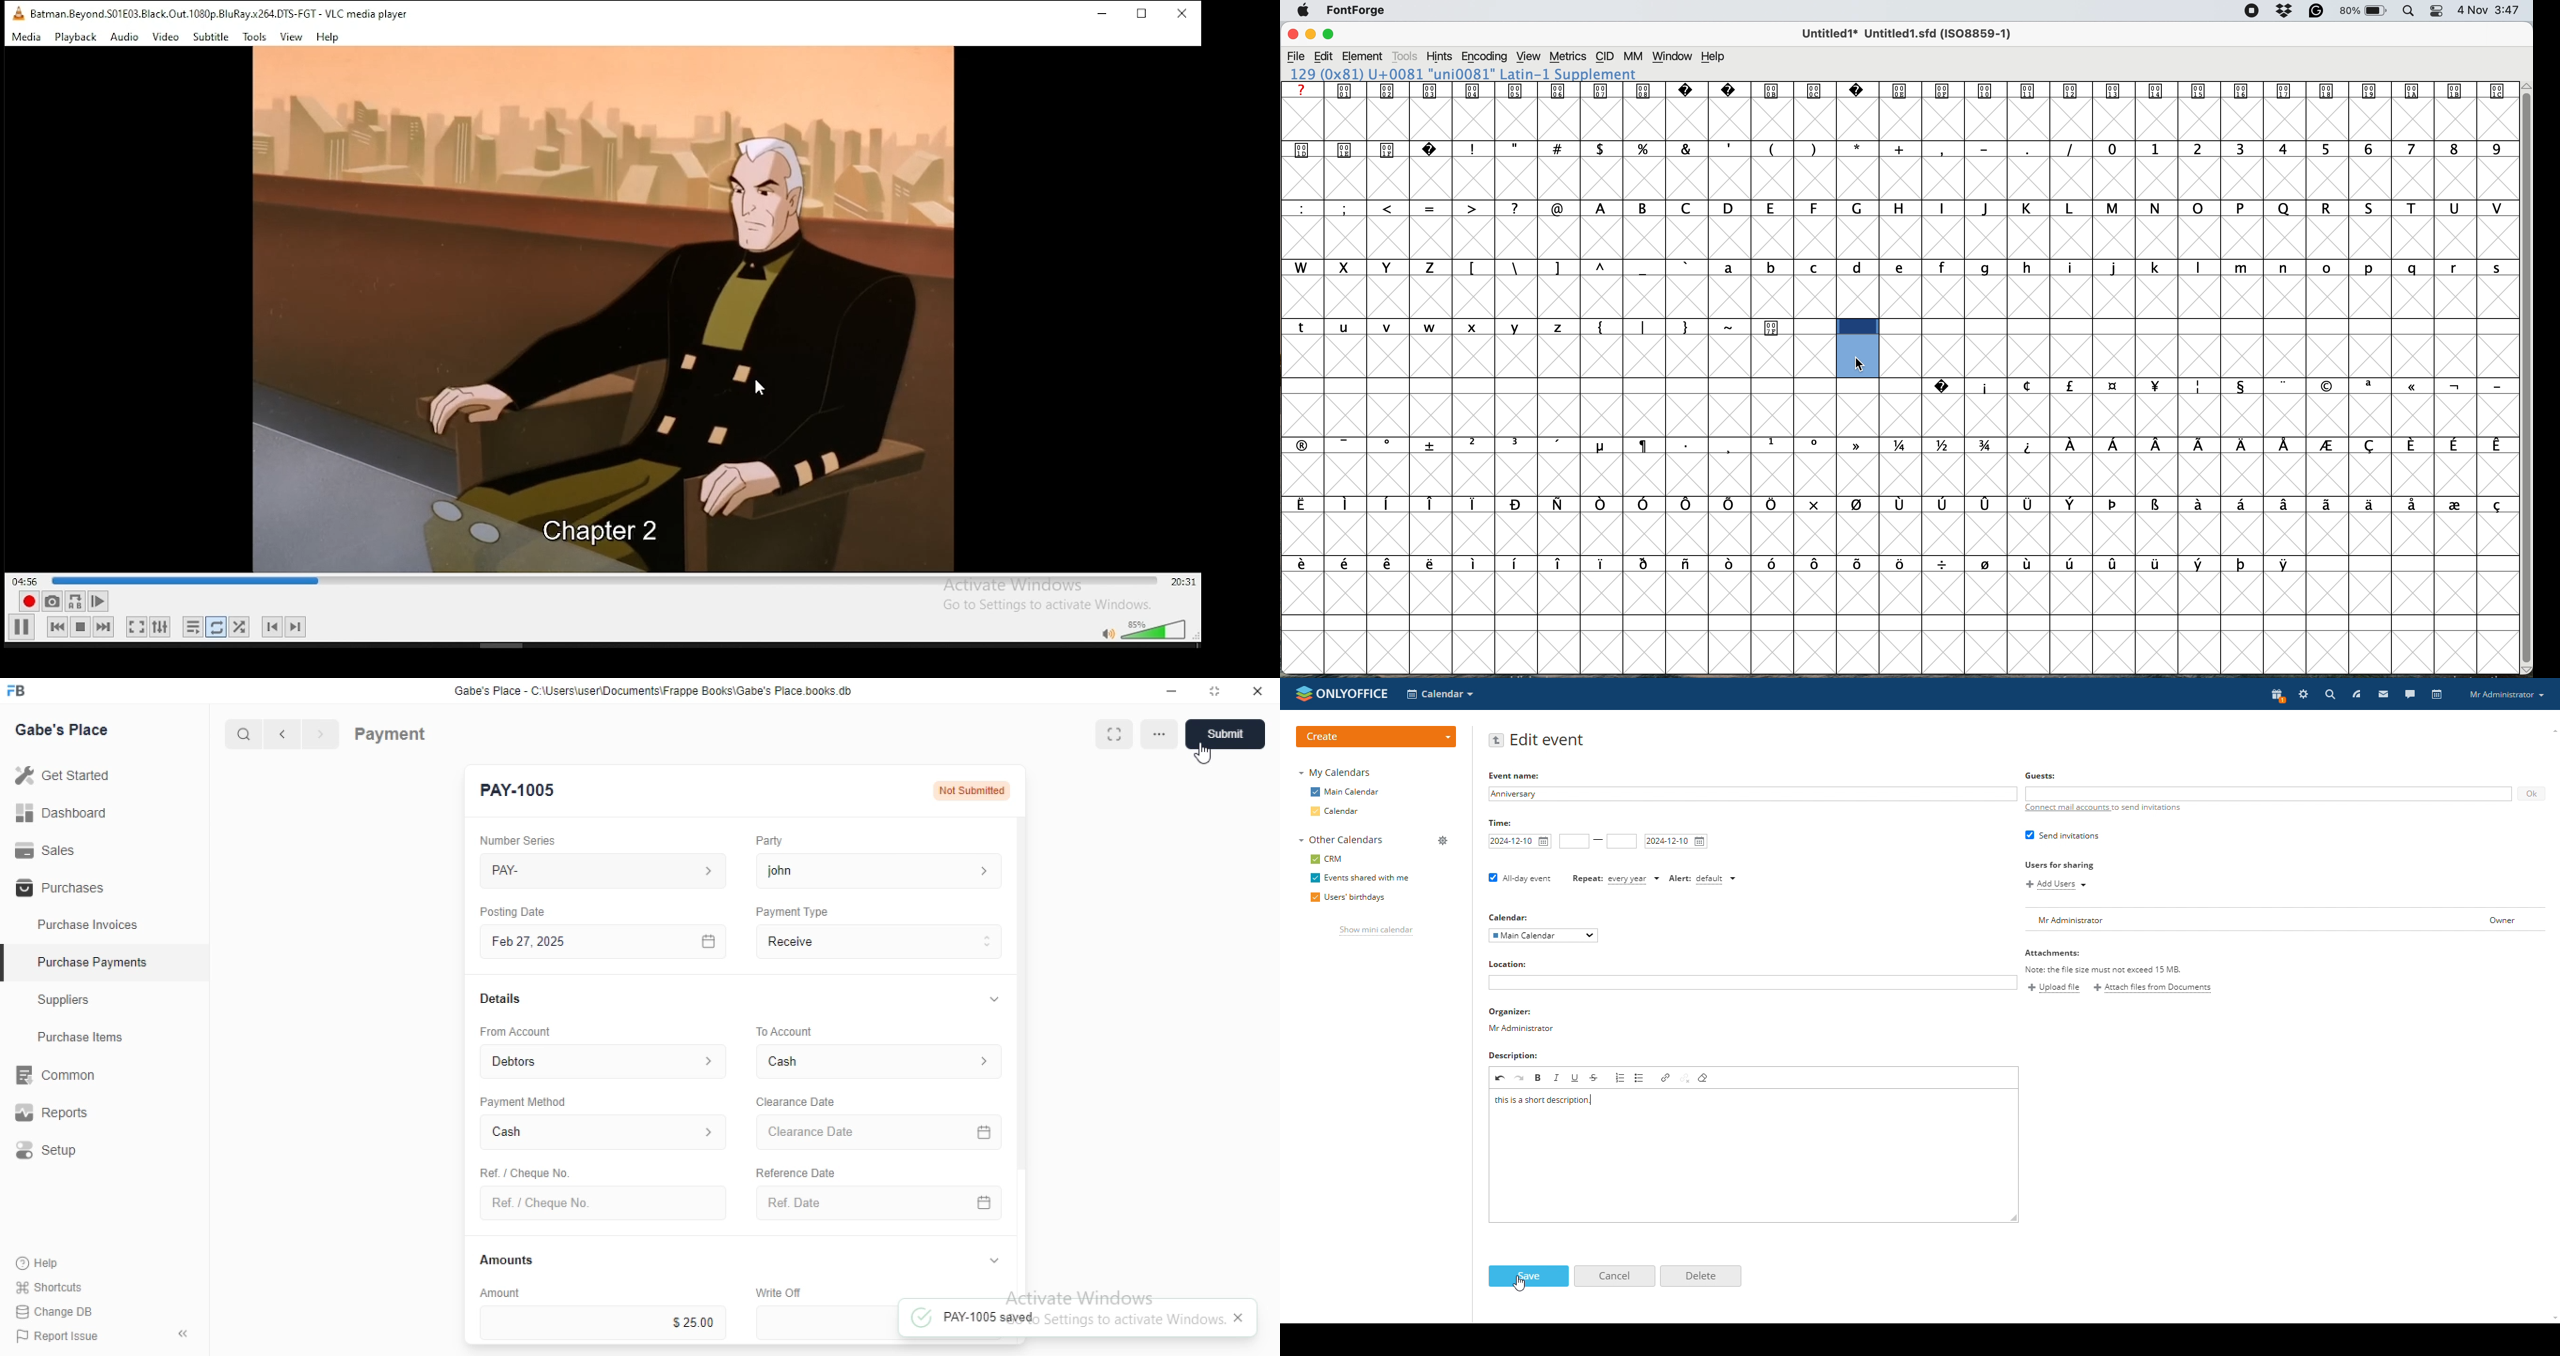 The width and height of the screenshot is (2576, 1372). What do you see at coordinates (605, 275) in the screenshot?
I see `video` at bounding box center [605, 275].